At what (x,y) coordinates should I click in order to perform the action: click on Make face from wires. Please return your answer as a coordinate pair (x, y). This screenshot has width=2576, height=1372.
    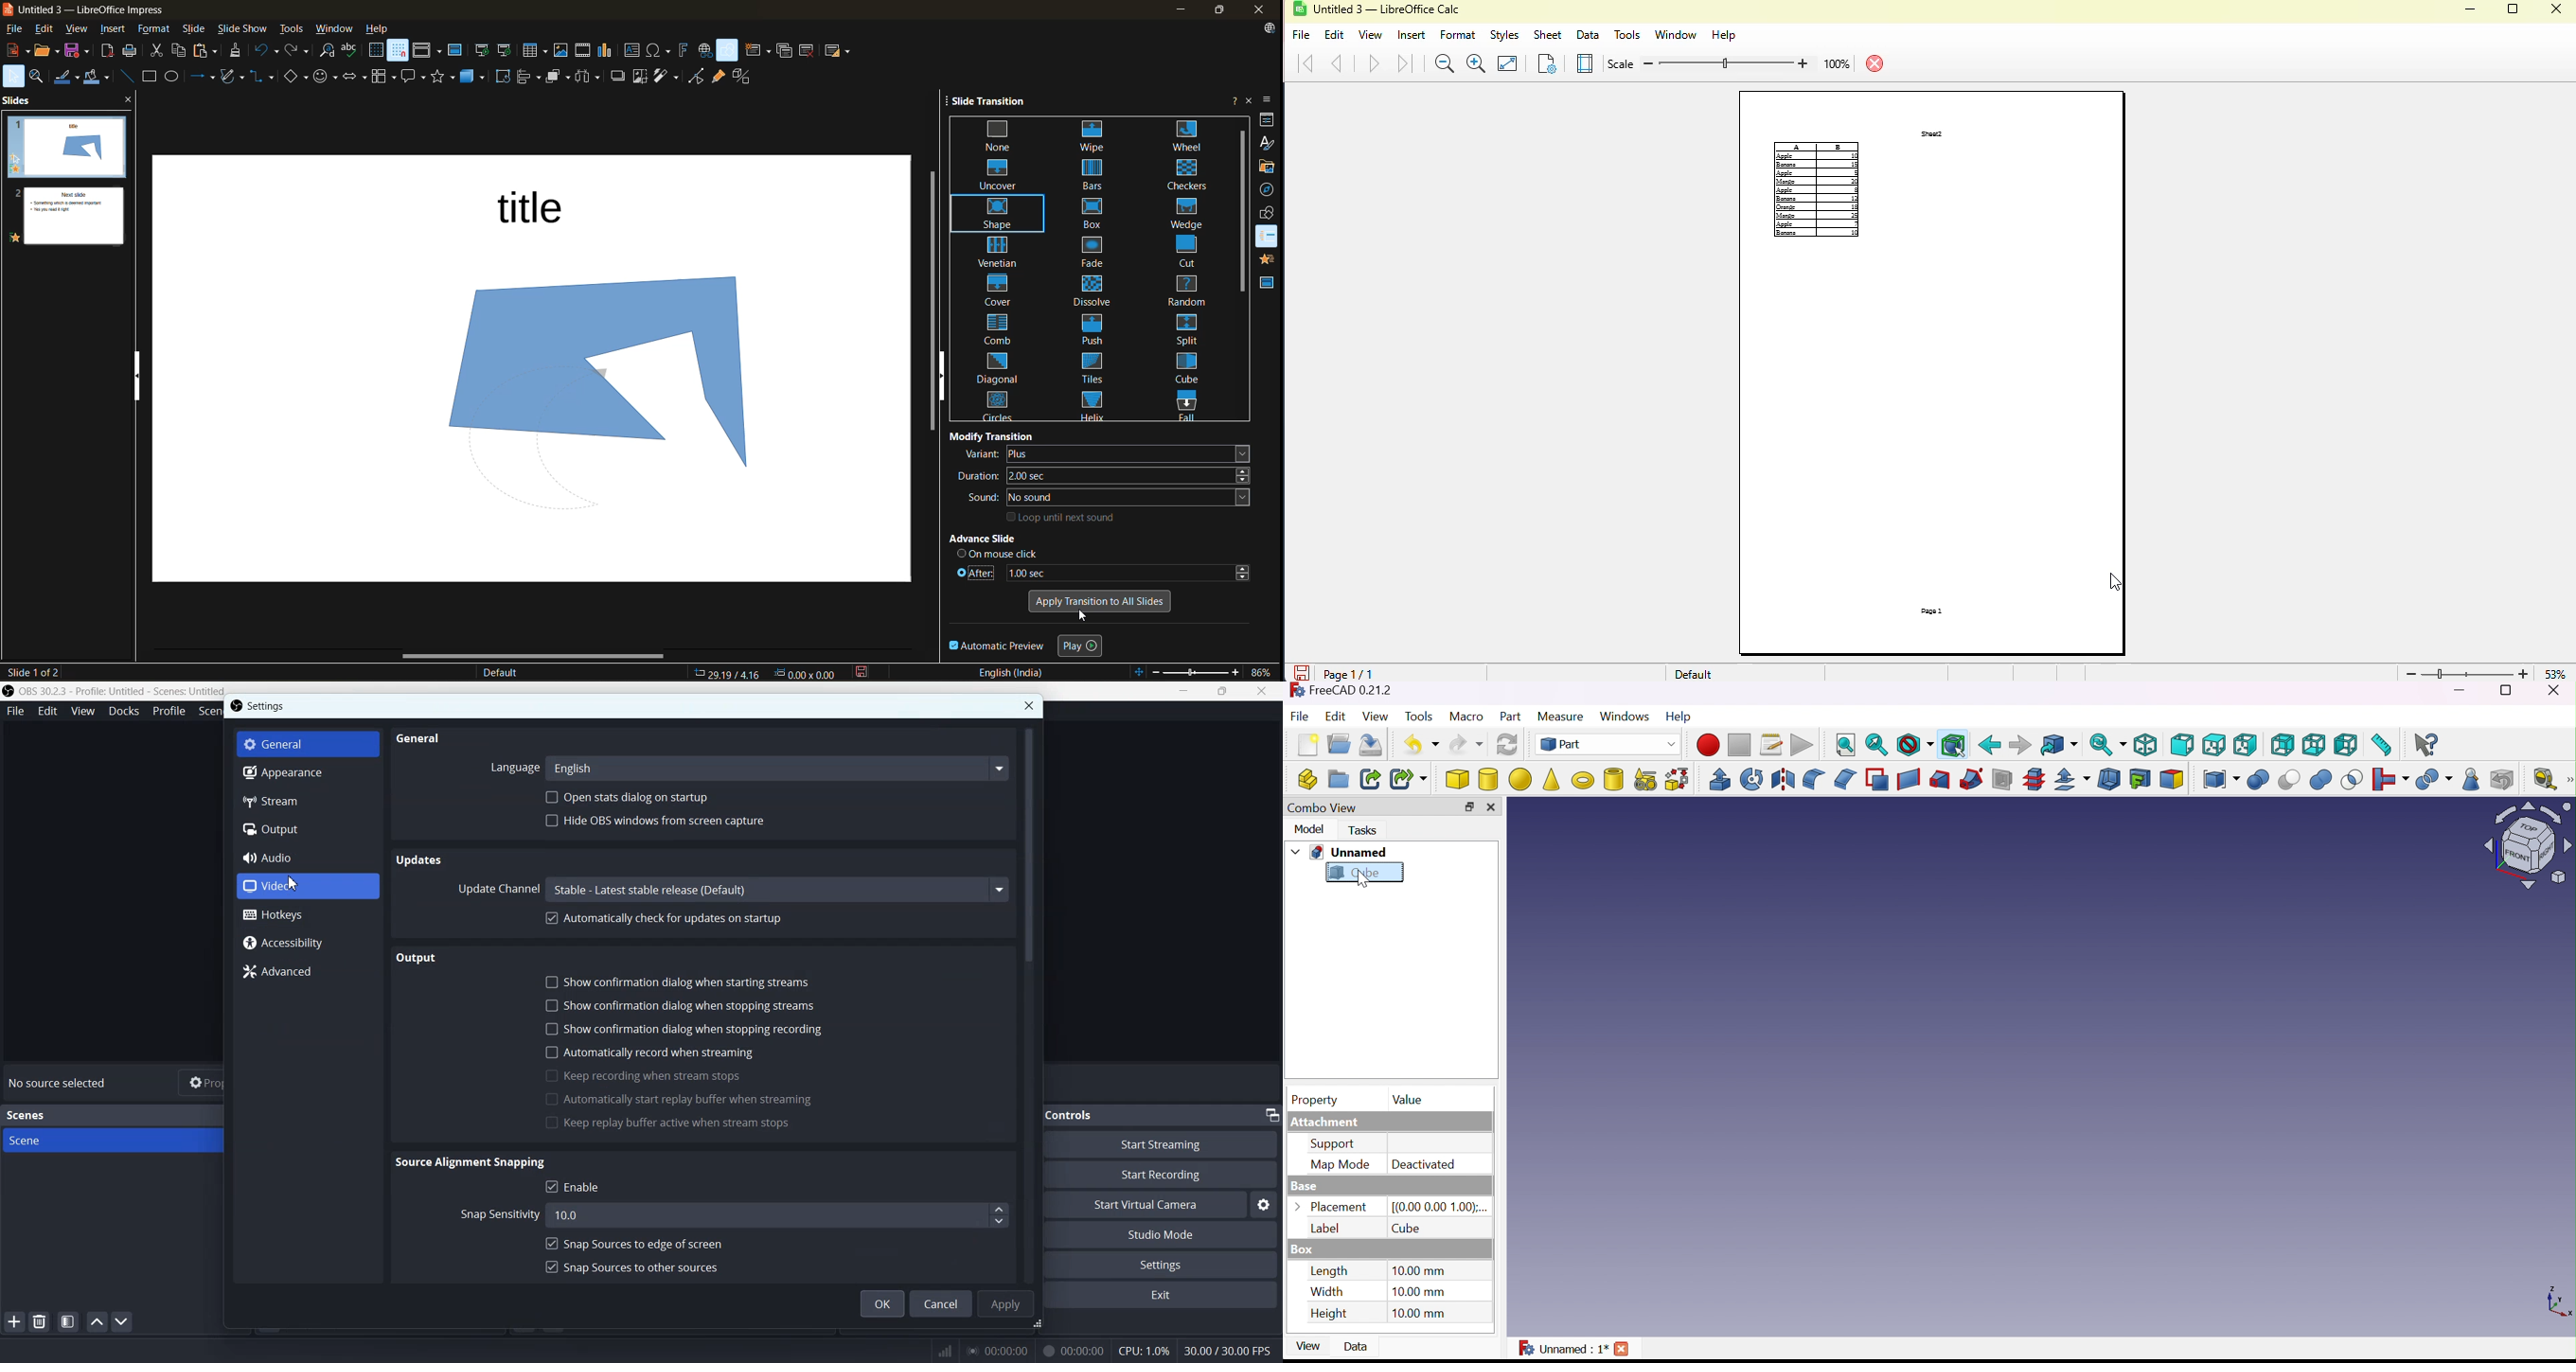
    Looking at the image, I should click on (1877, 779).